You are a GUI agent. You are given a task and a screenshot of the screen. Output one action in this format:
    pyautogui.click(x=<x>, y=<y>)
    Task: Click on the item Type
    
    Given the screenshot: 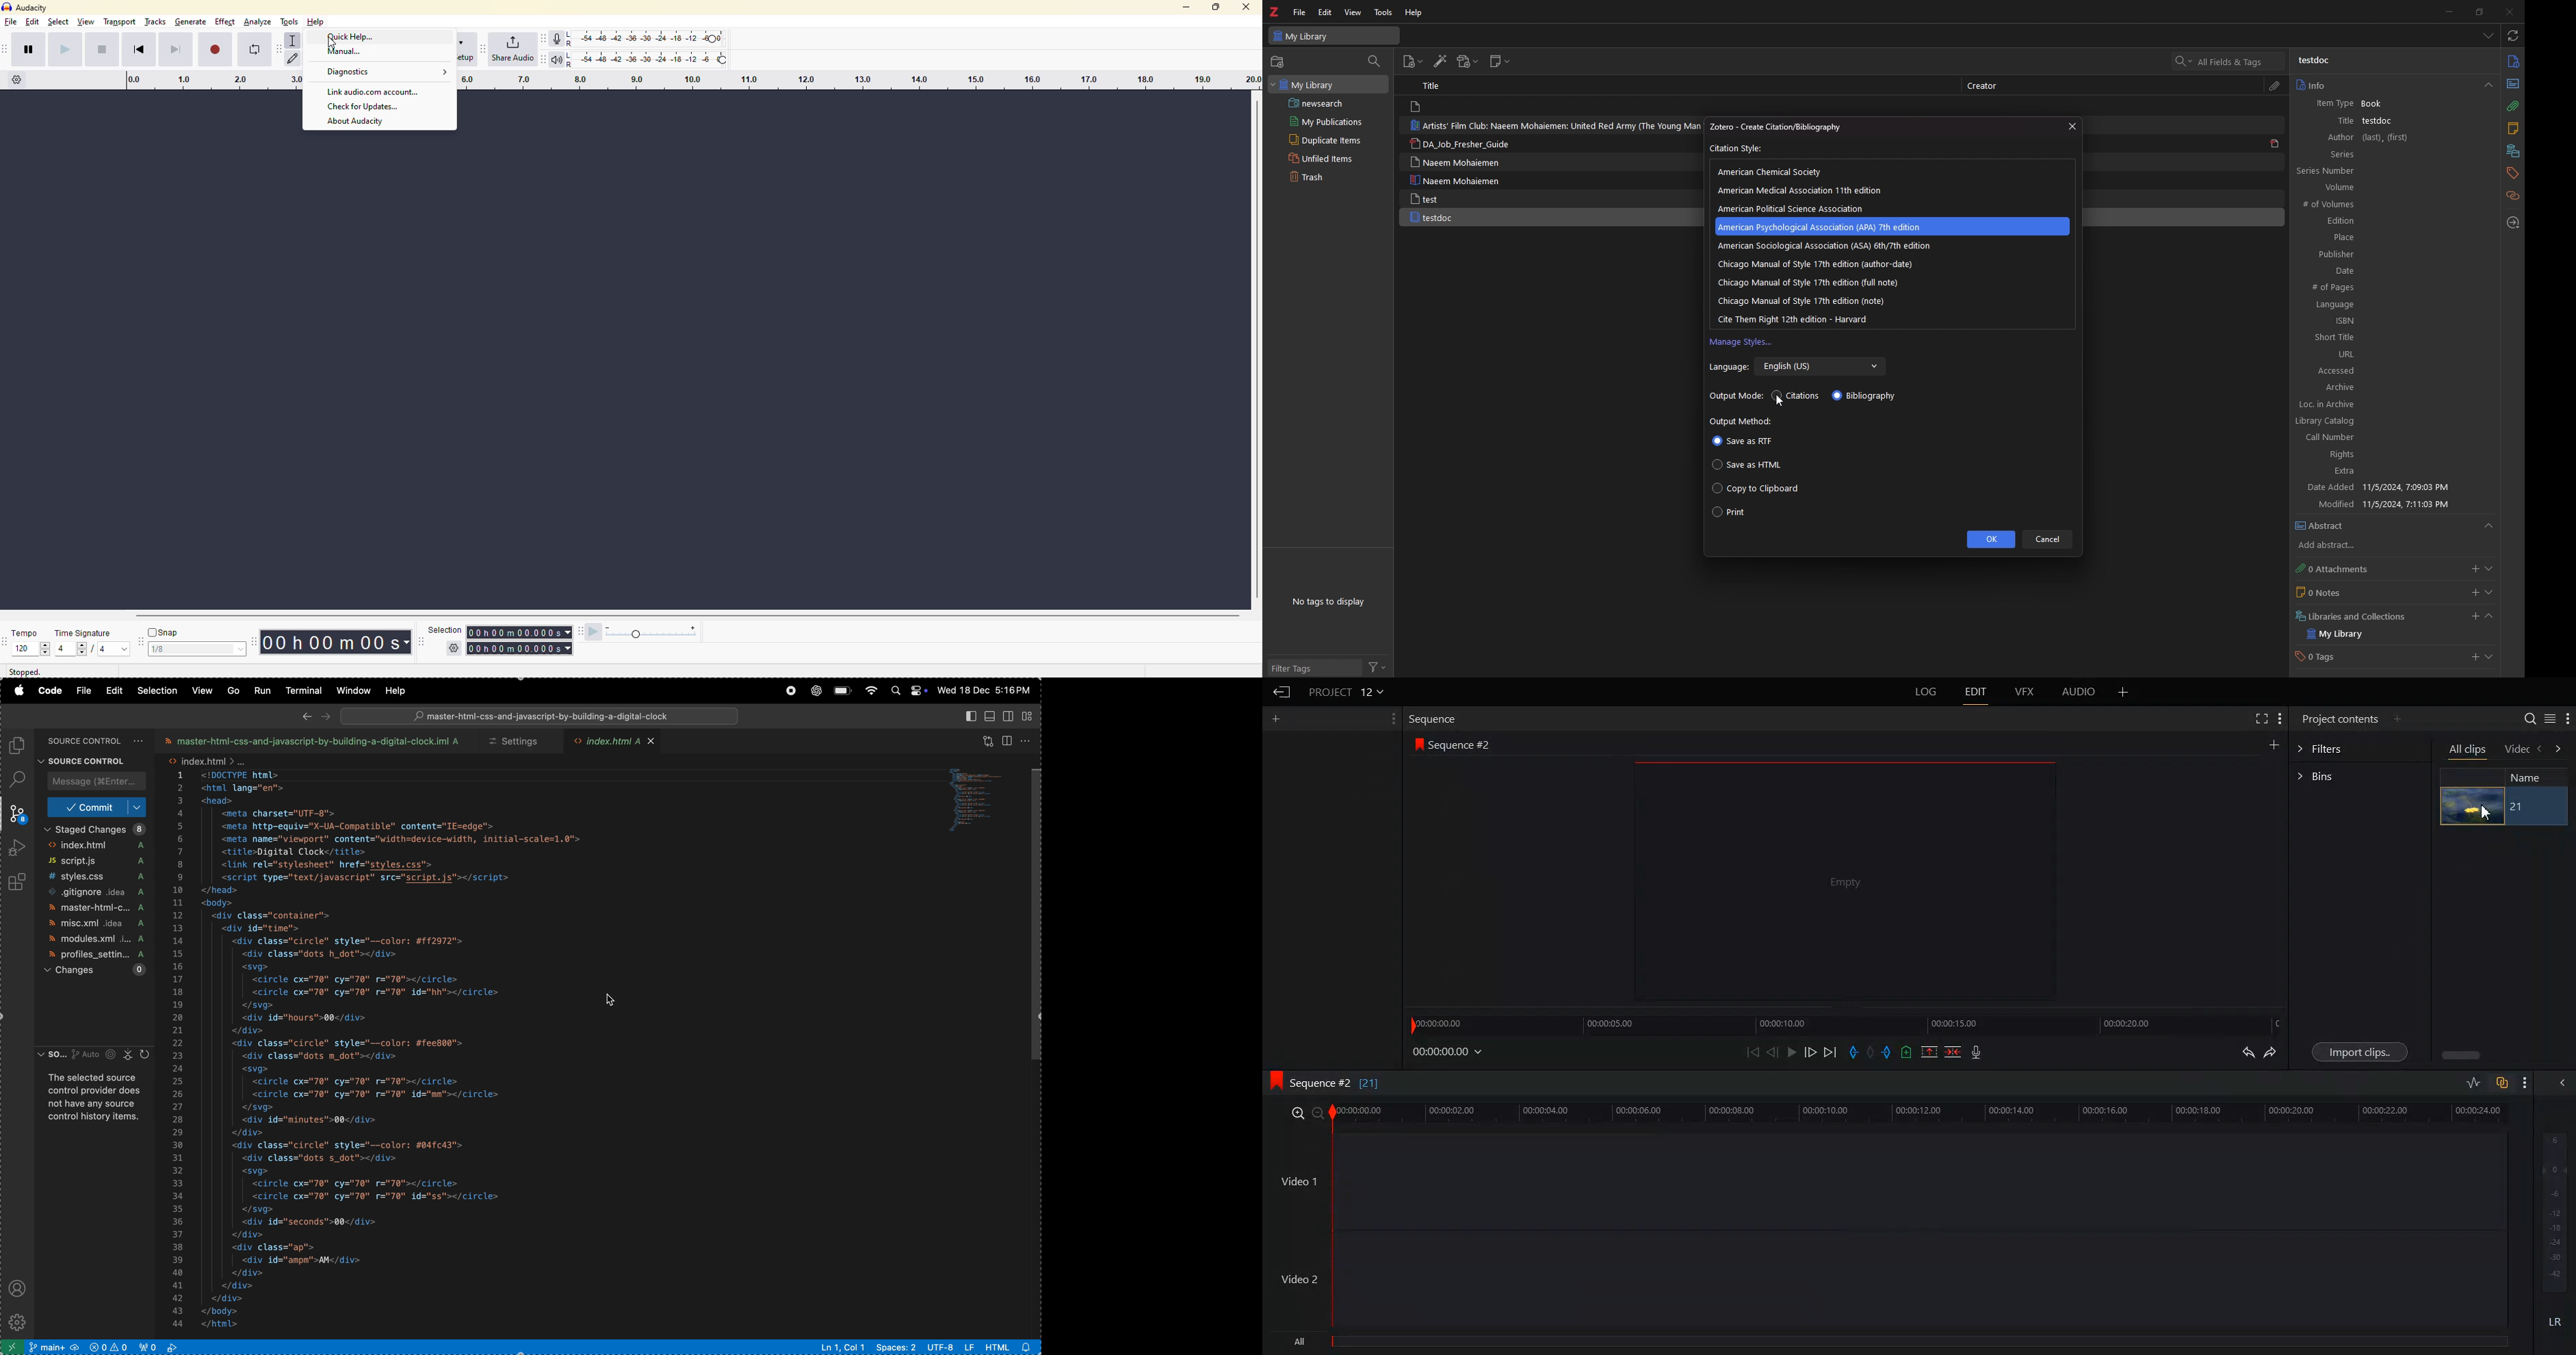 What is the action you would take?
    pyautogui.click(x=2330, y=105)
    